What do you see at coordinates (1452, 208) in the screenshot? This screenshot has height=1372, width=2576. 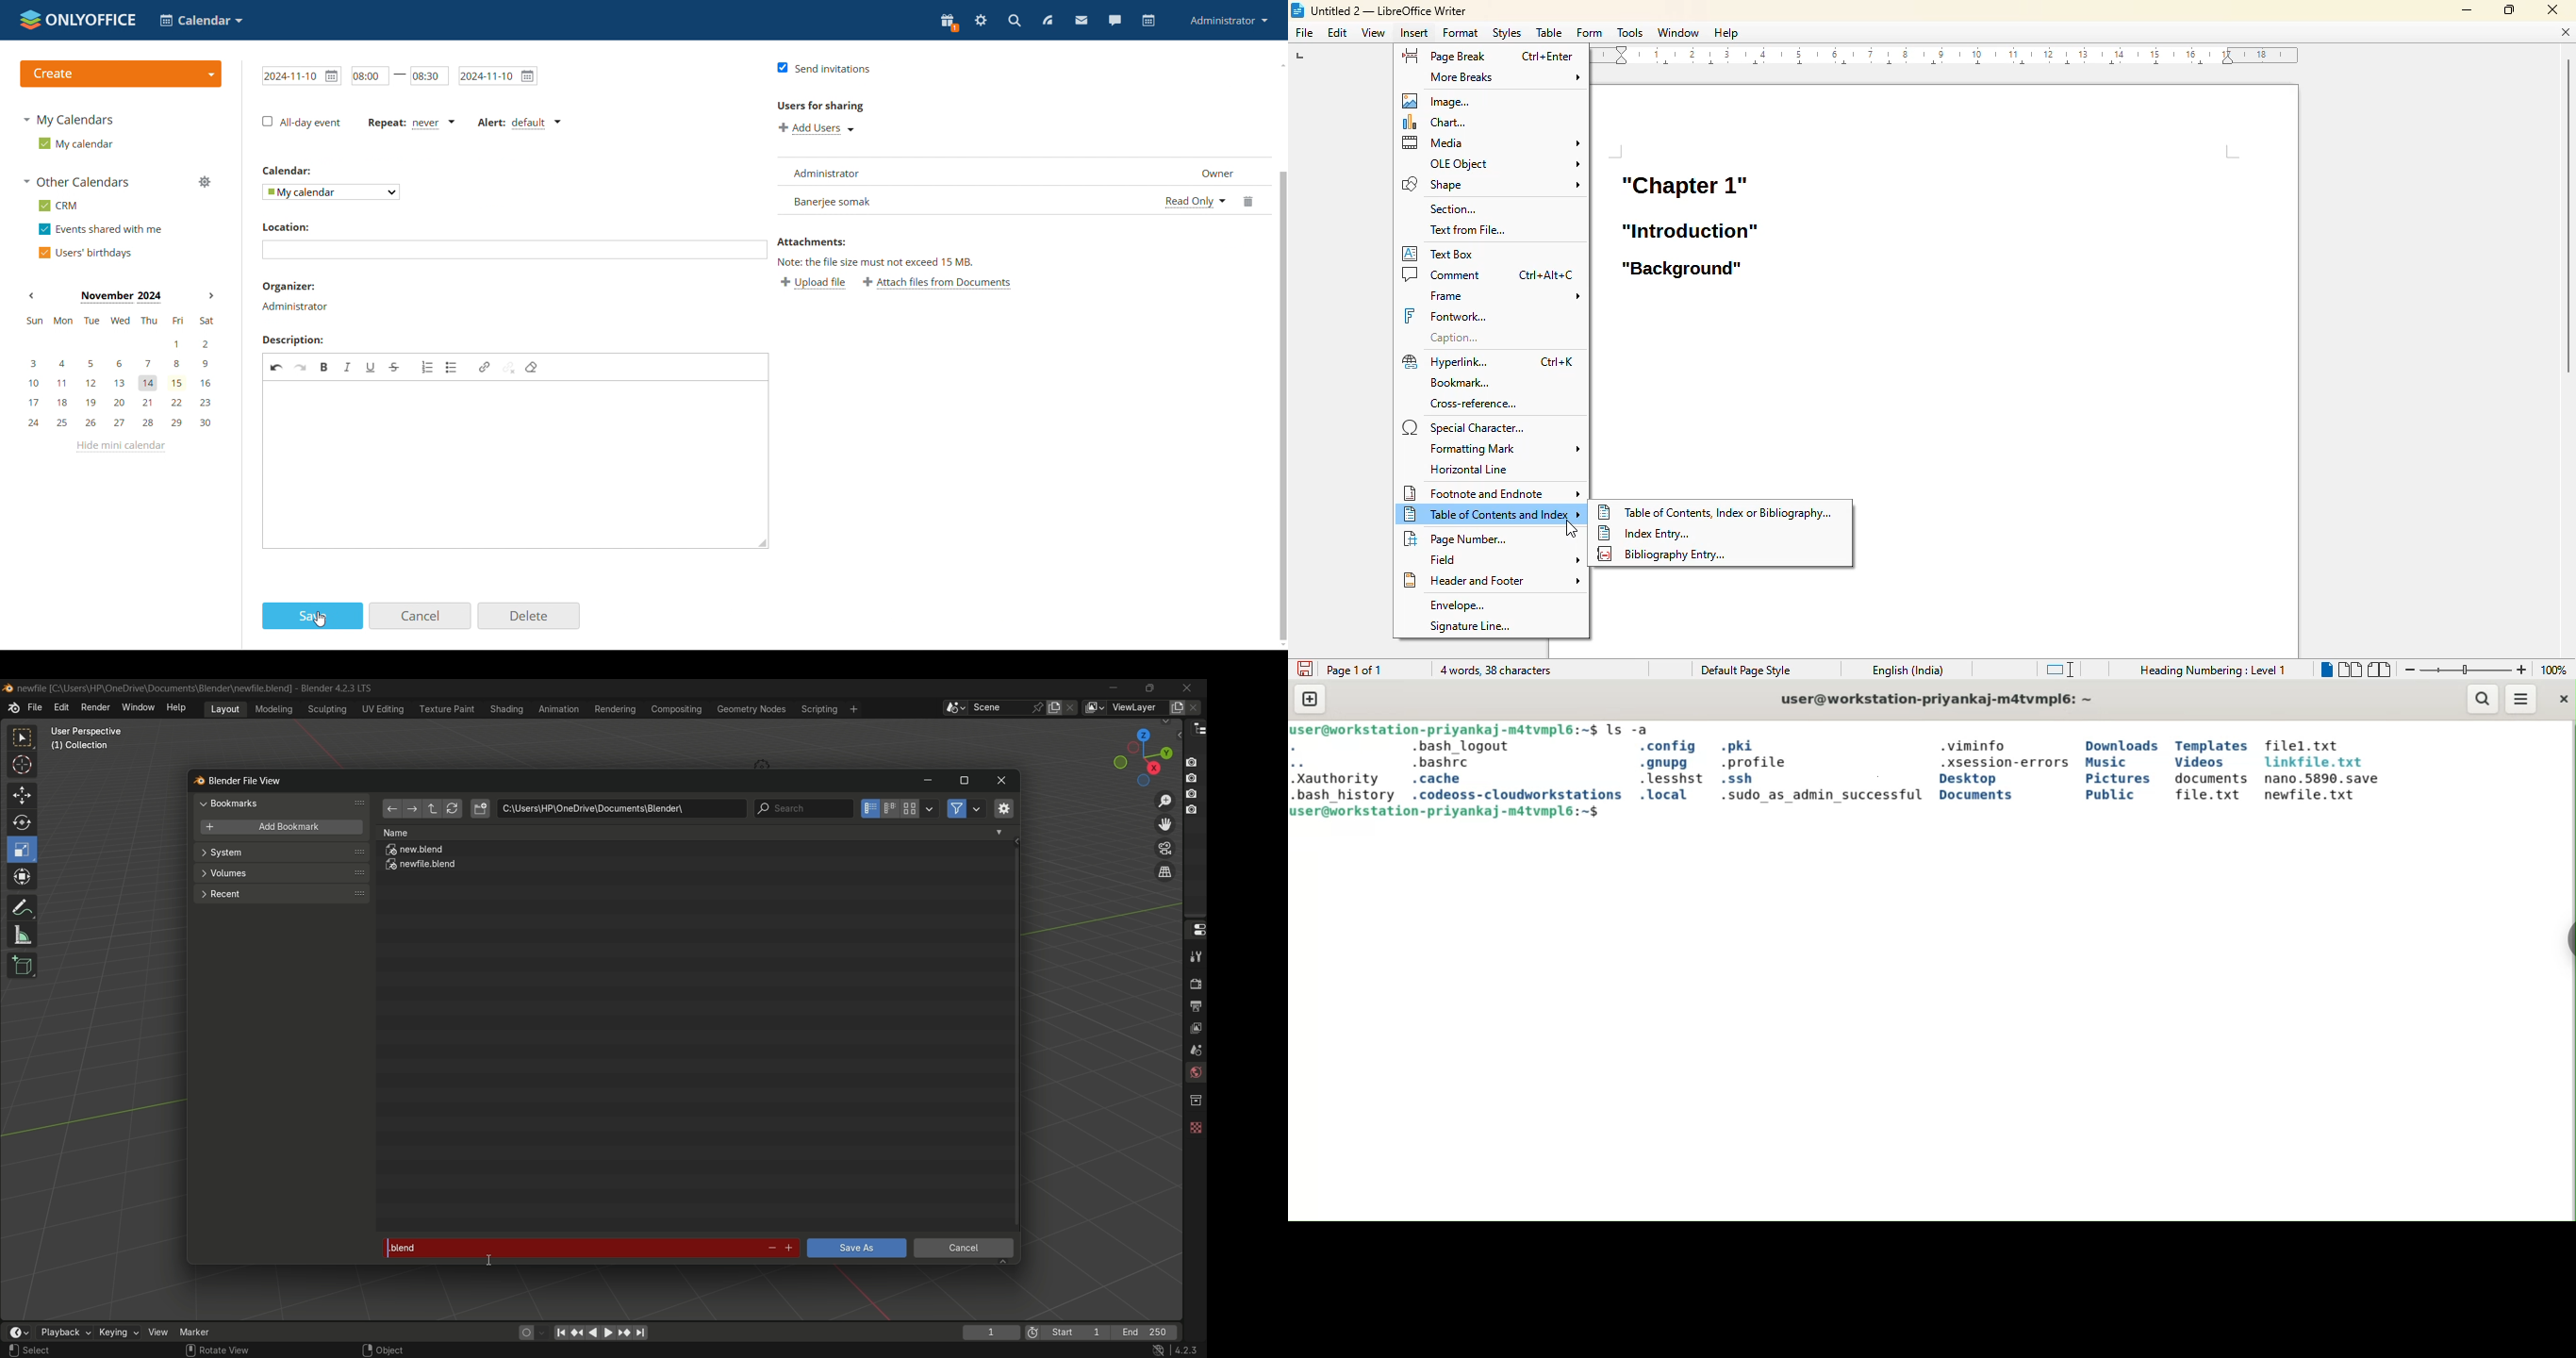 I see `section` at bounding box center [1452, 208].